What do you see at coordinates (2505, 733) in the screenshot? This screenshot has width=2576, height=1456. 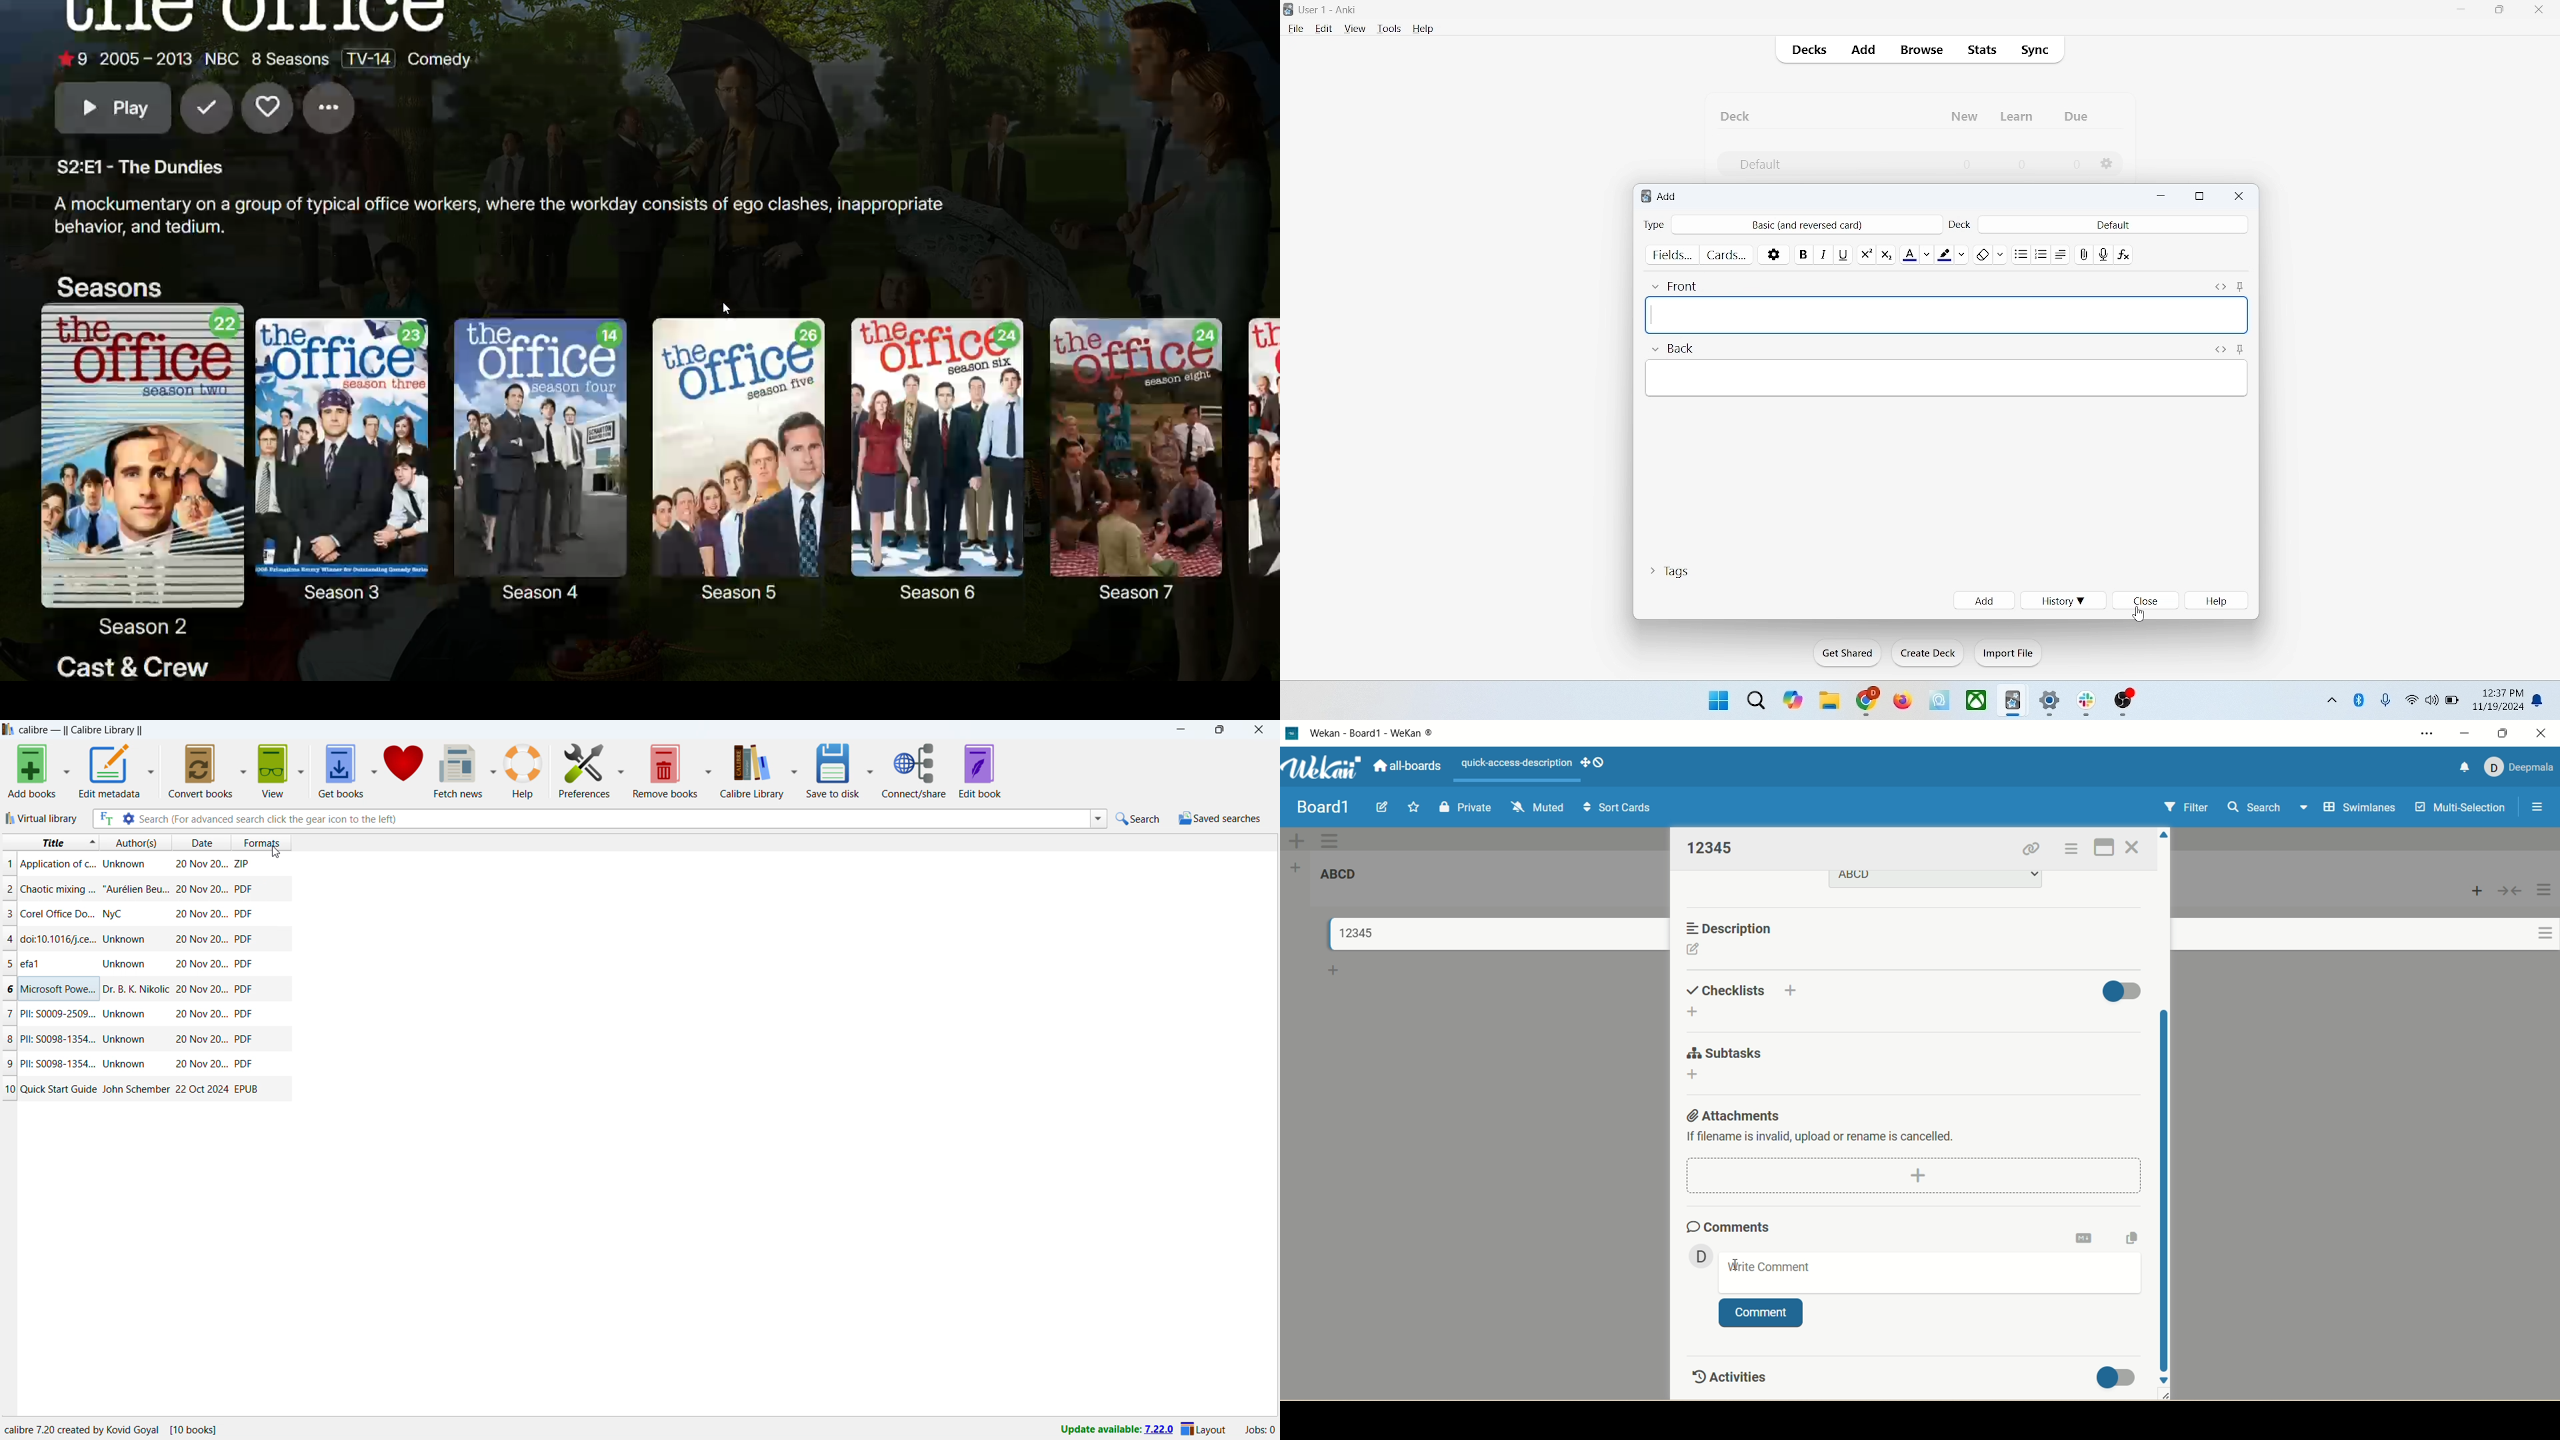 I see `maximize` at bounding box center [2505, 733].